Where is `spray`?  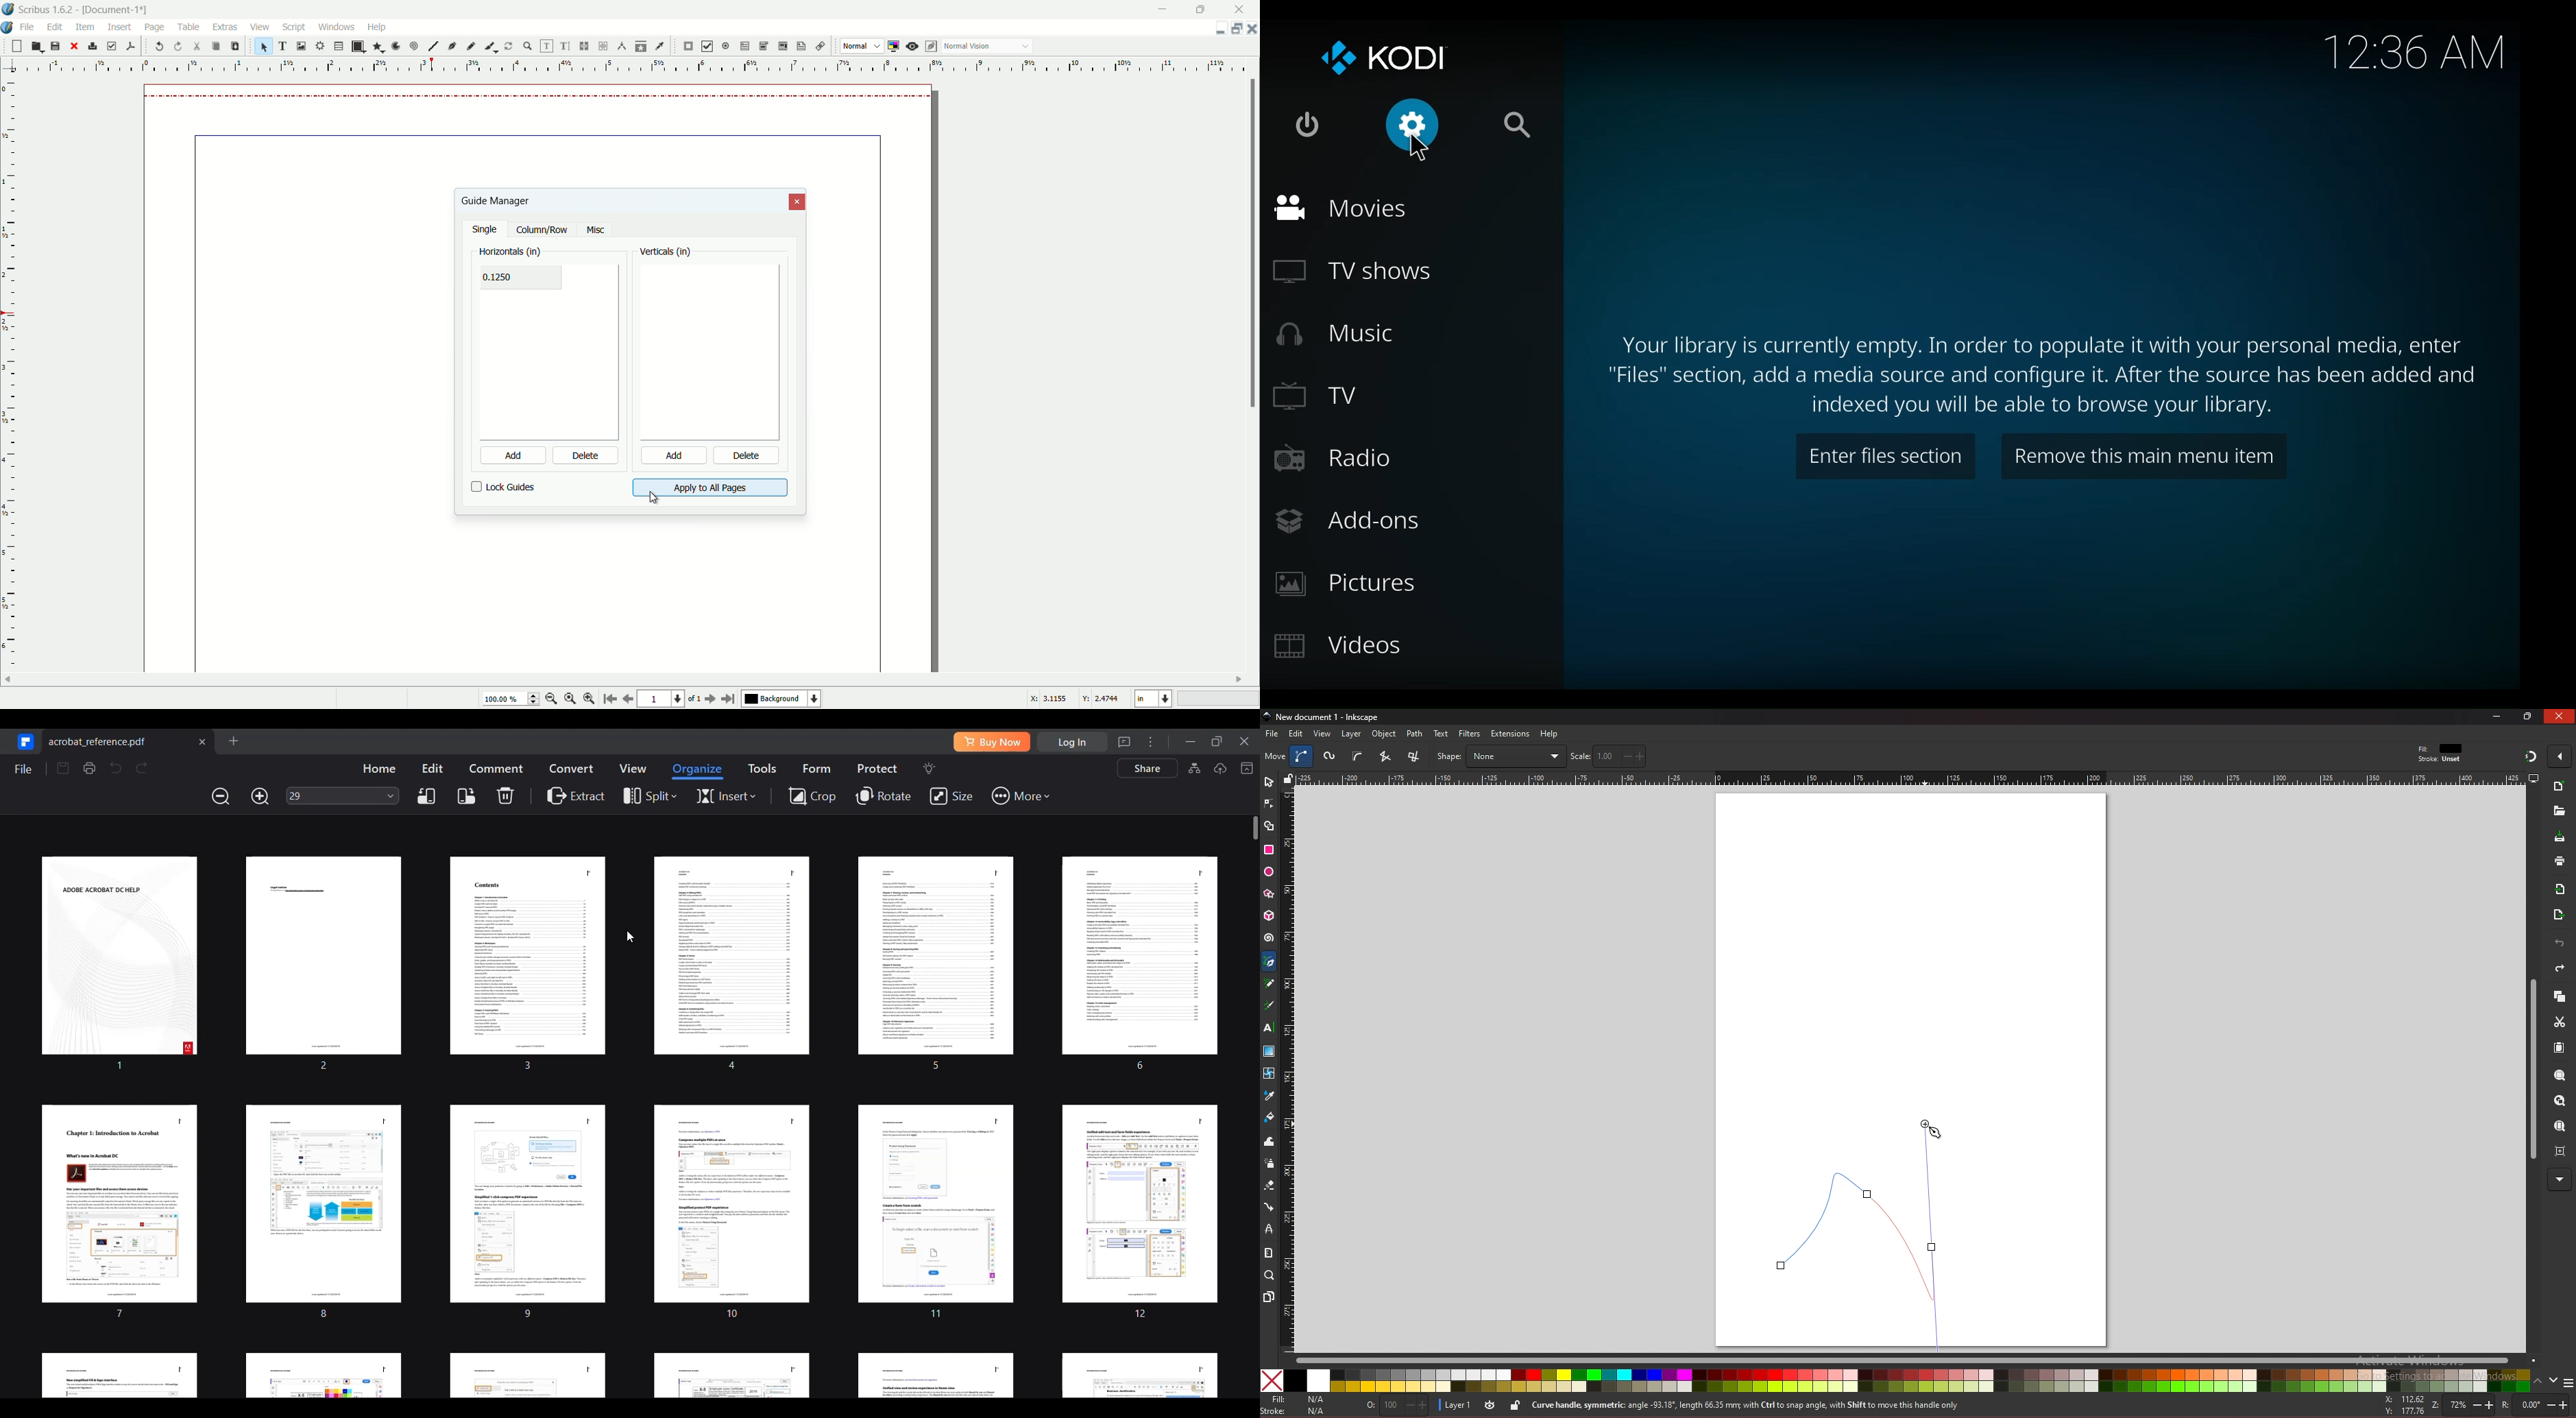 spray is located at coordinates (1269, 1164).